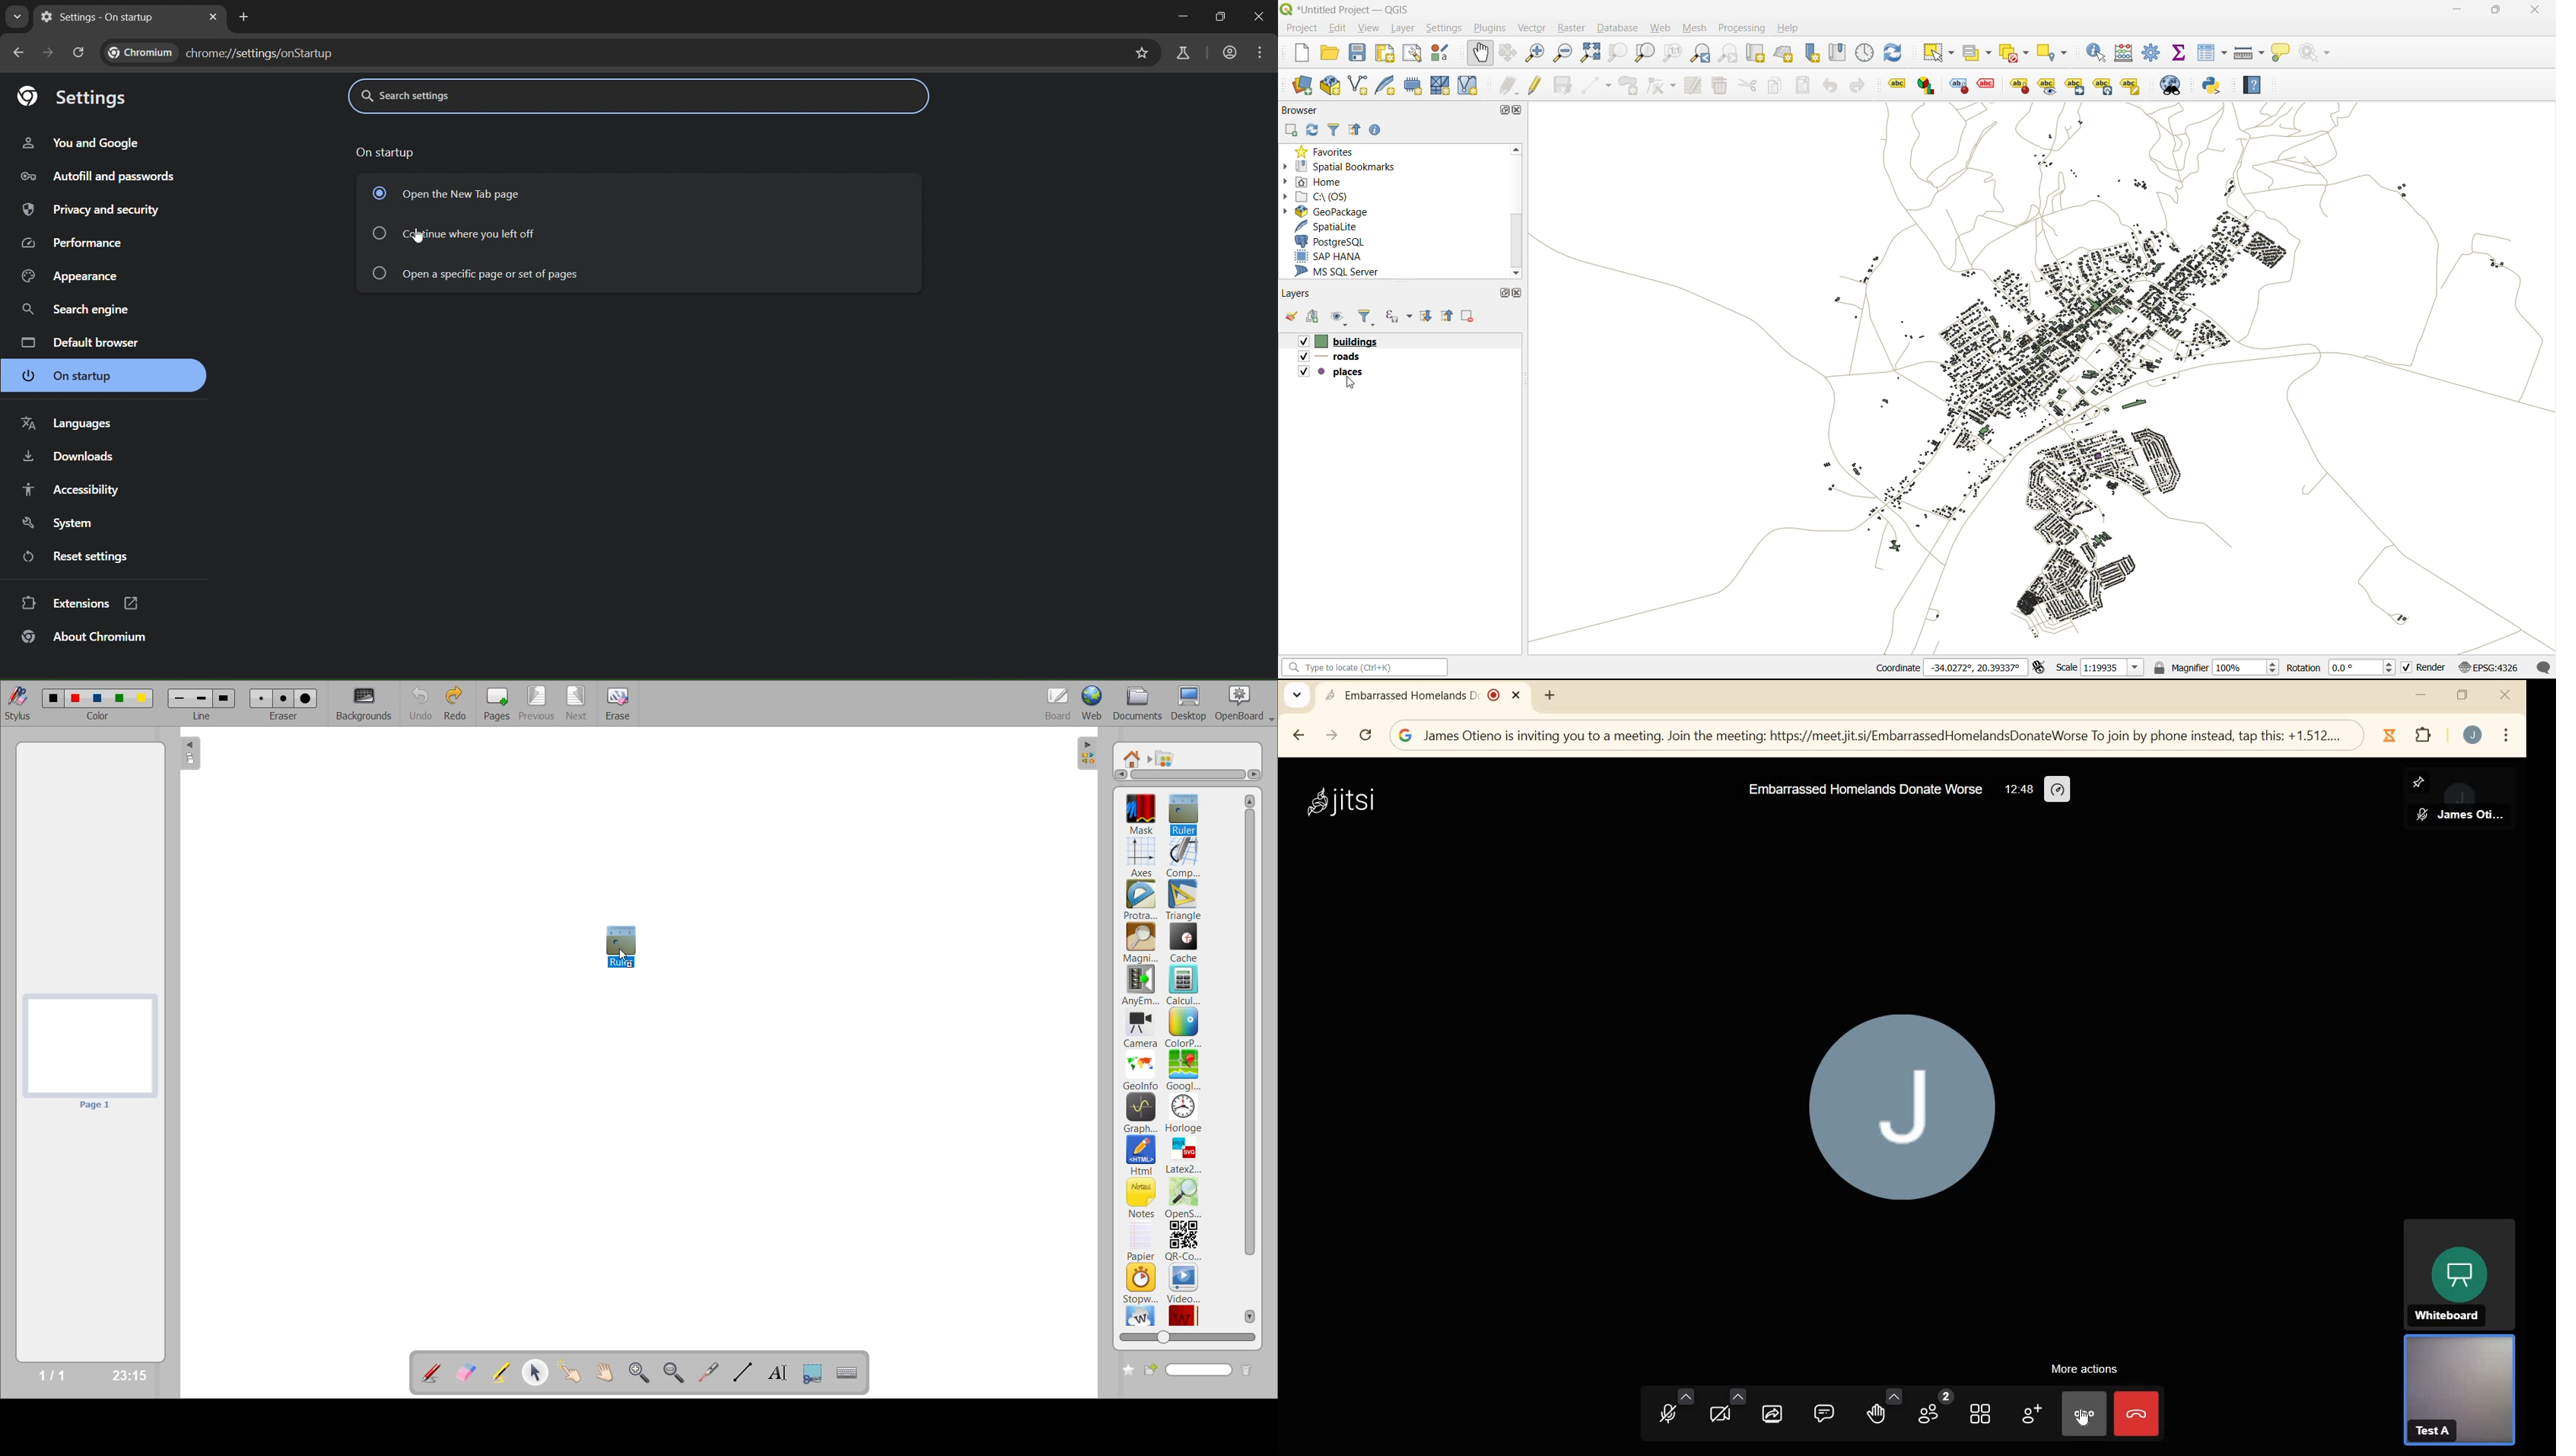 The height and width of the screenshot is (1456, 2576). What do you see at coordinates (71, 310) in the screenshot?
I see `search engine` at bounding box center [71, 310].